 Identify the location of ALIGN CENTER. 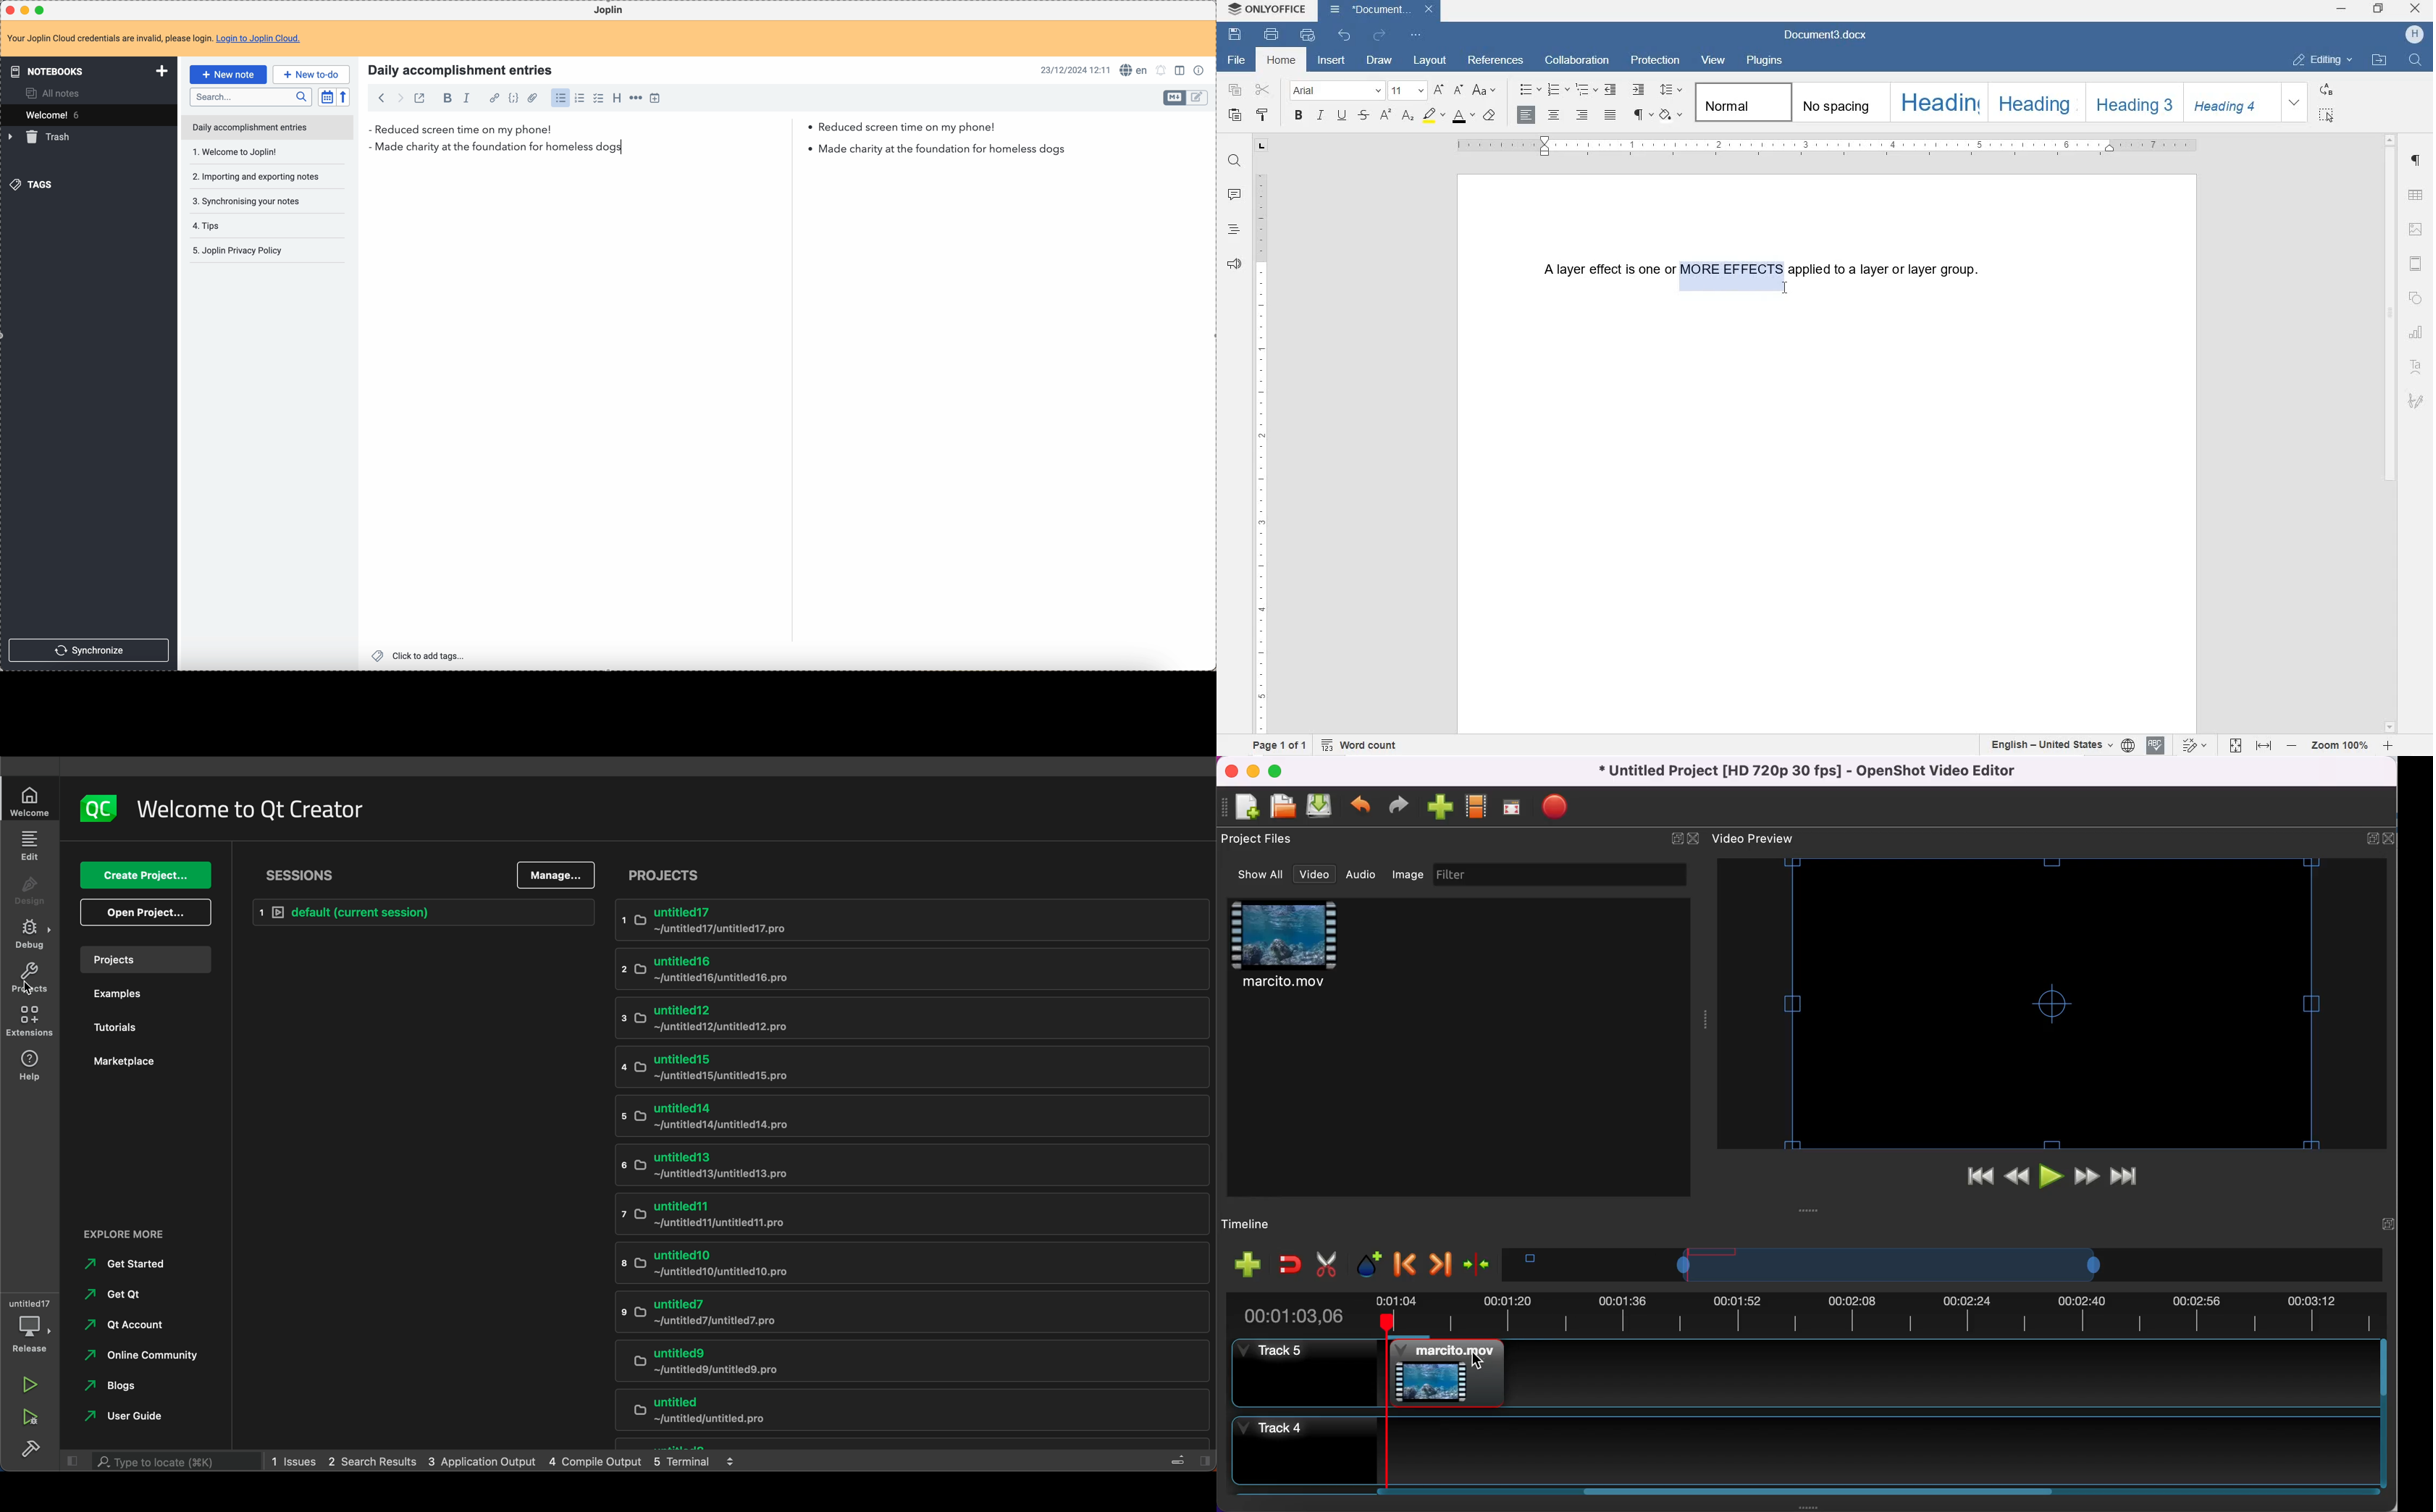
(1553, 116).